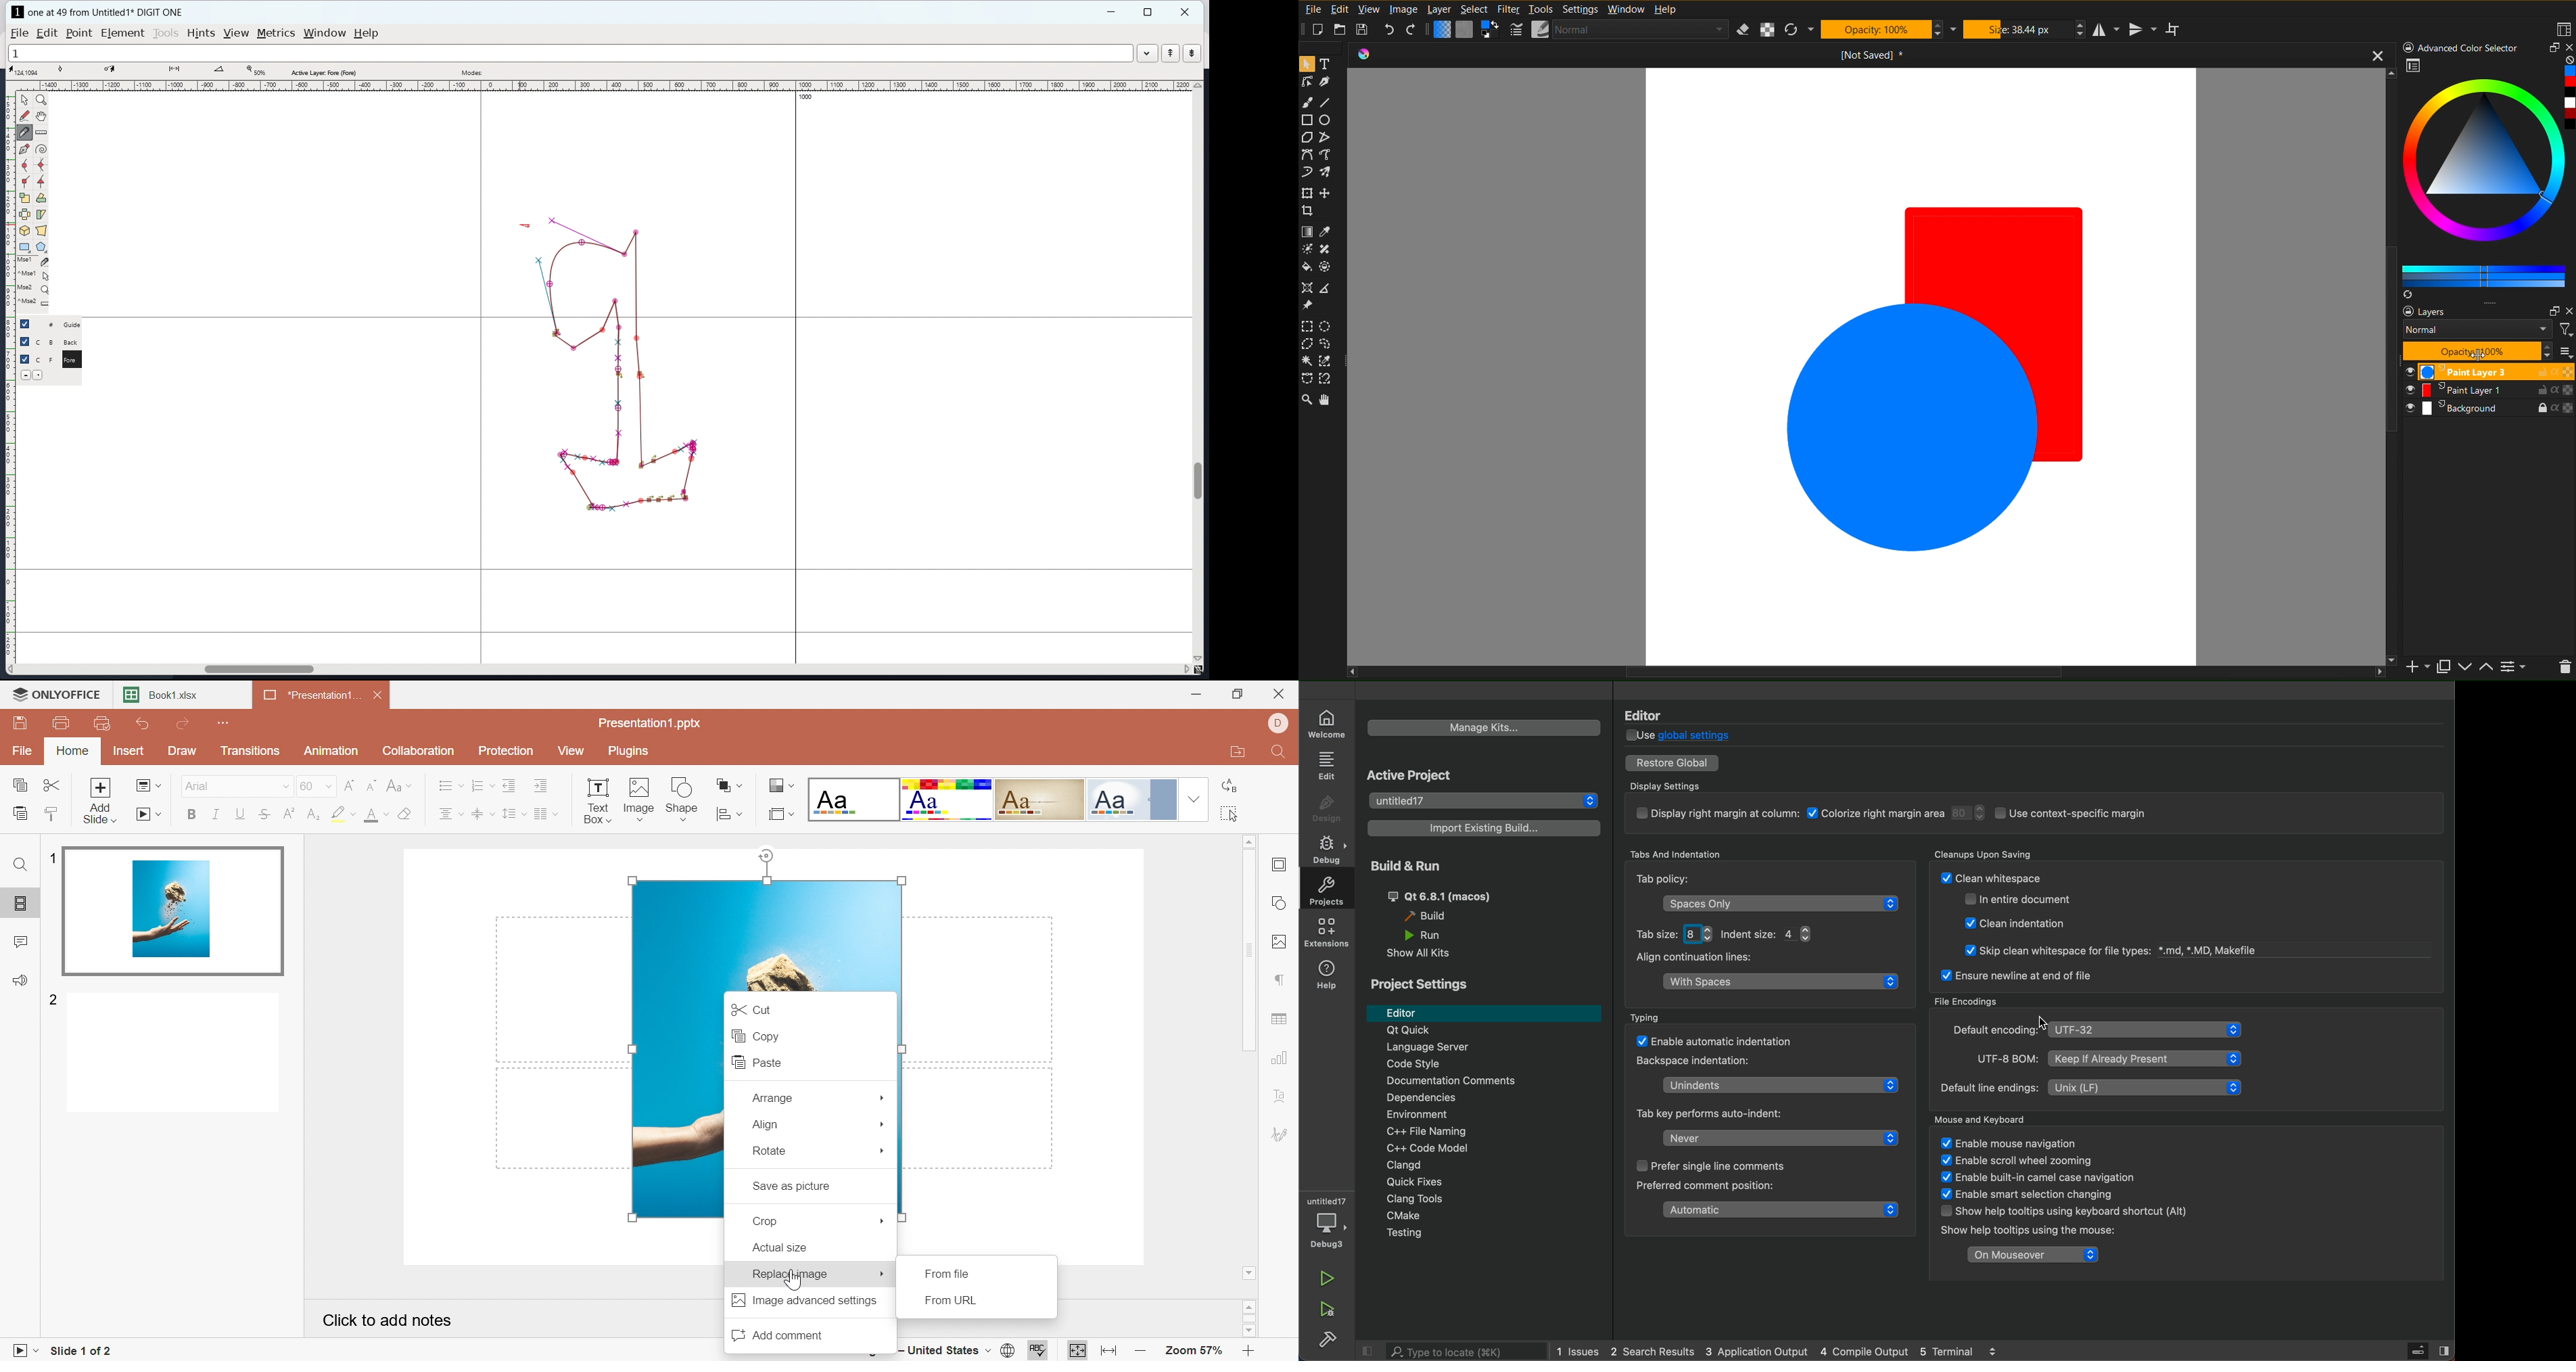  Describe the element at coordinates (1230, 785) in the screenshot. I see `Replace` at that location.